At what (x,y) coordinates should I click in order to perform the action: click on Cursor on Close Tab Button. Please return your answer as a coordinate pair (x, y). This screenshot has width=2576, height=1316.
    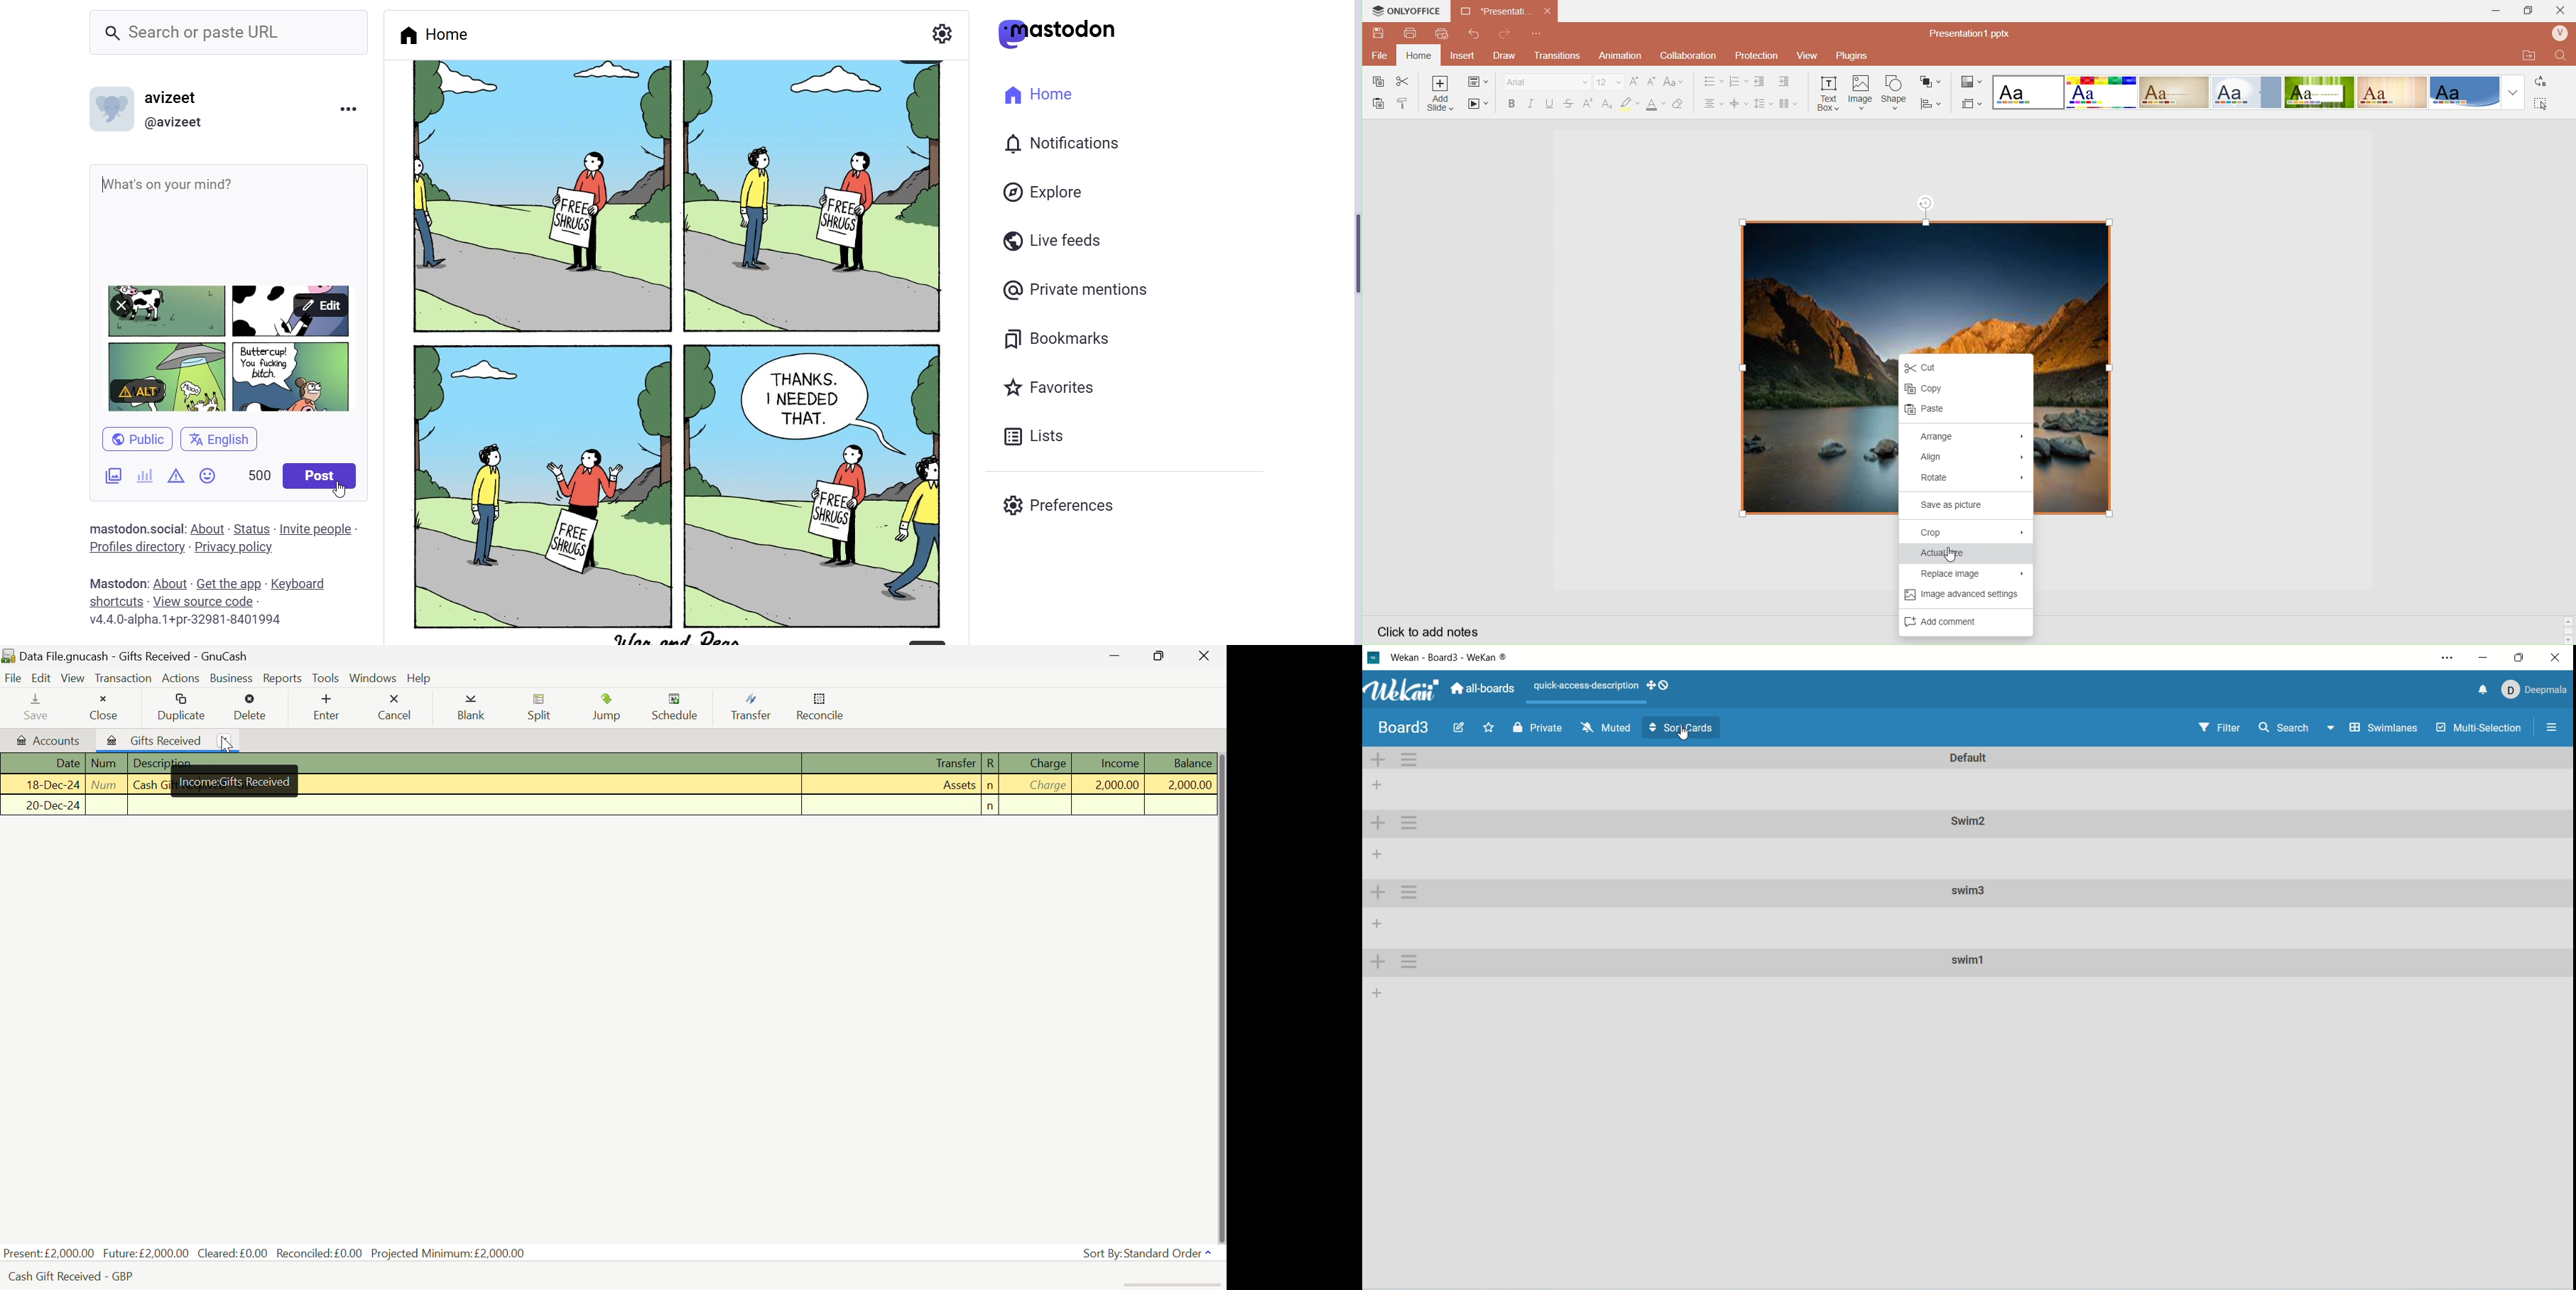
    Looking at the image, I should click on (223, 740).